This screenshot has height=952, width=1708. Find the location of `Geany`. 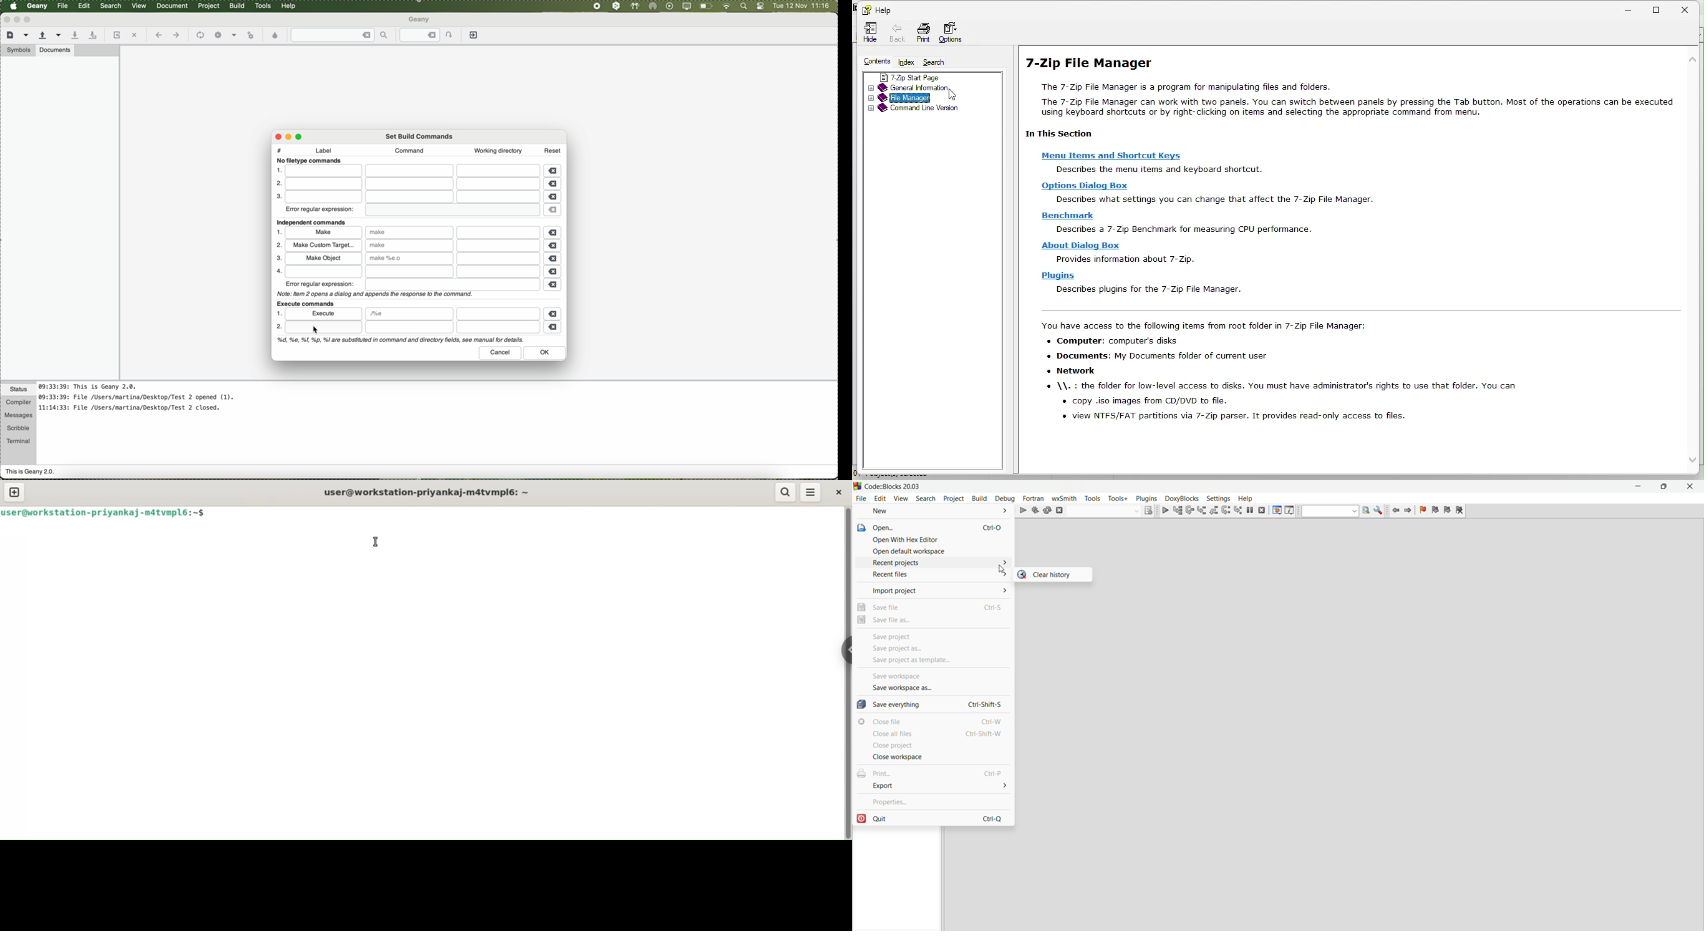

Geany is located at coordinates (38, 6).